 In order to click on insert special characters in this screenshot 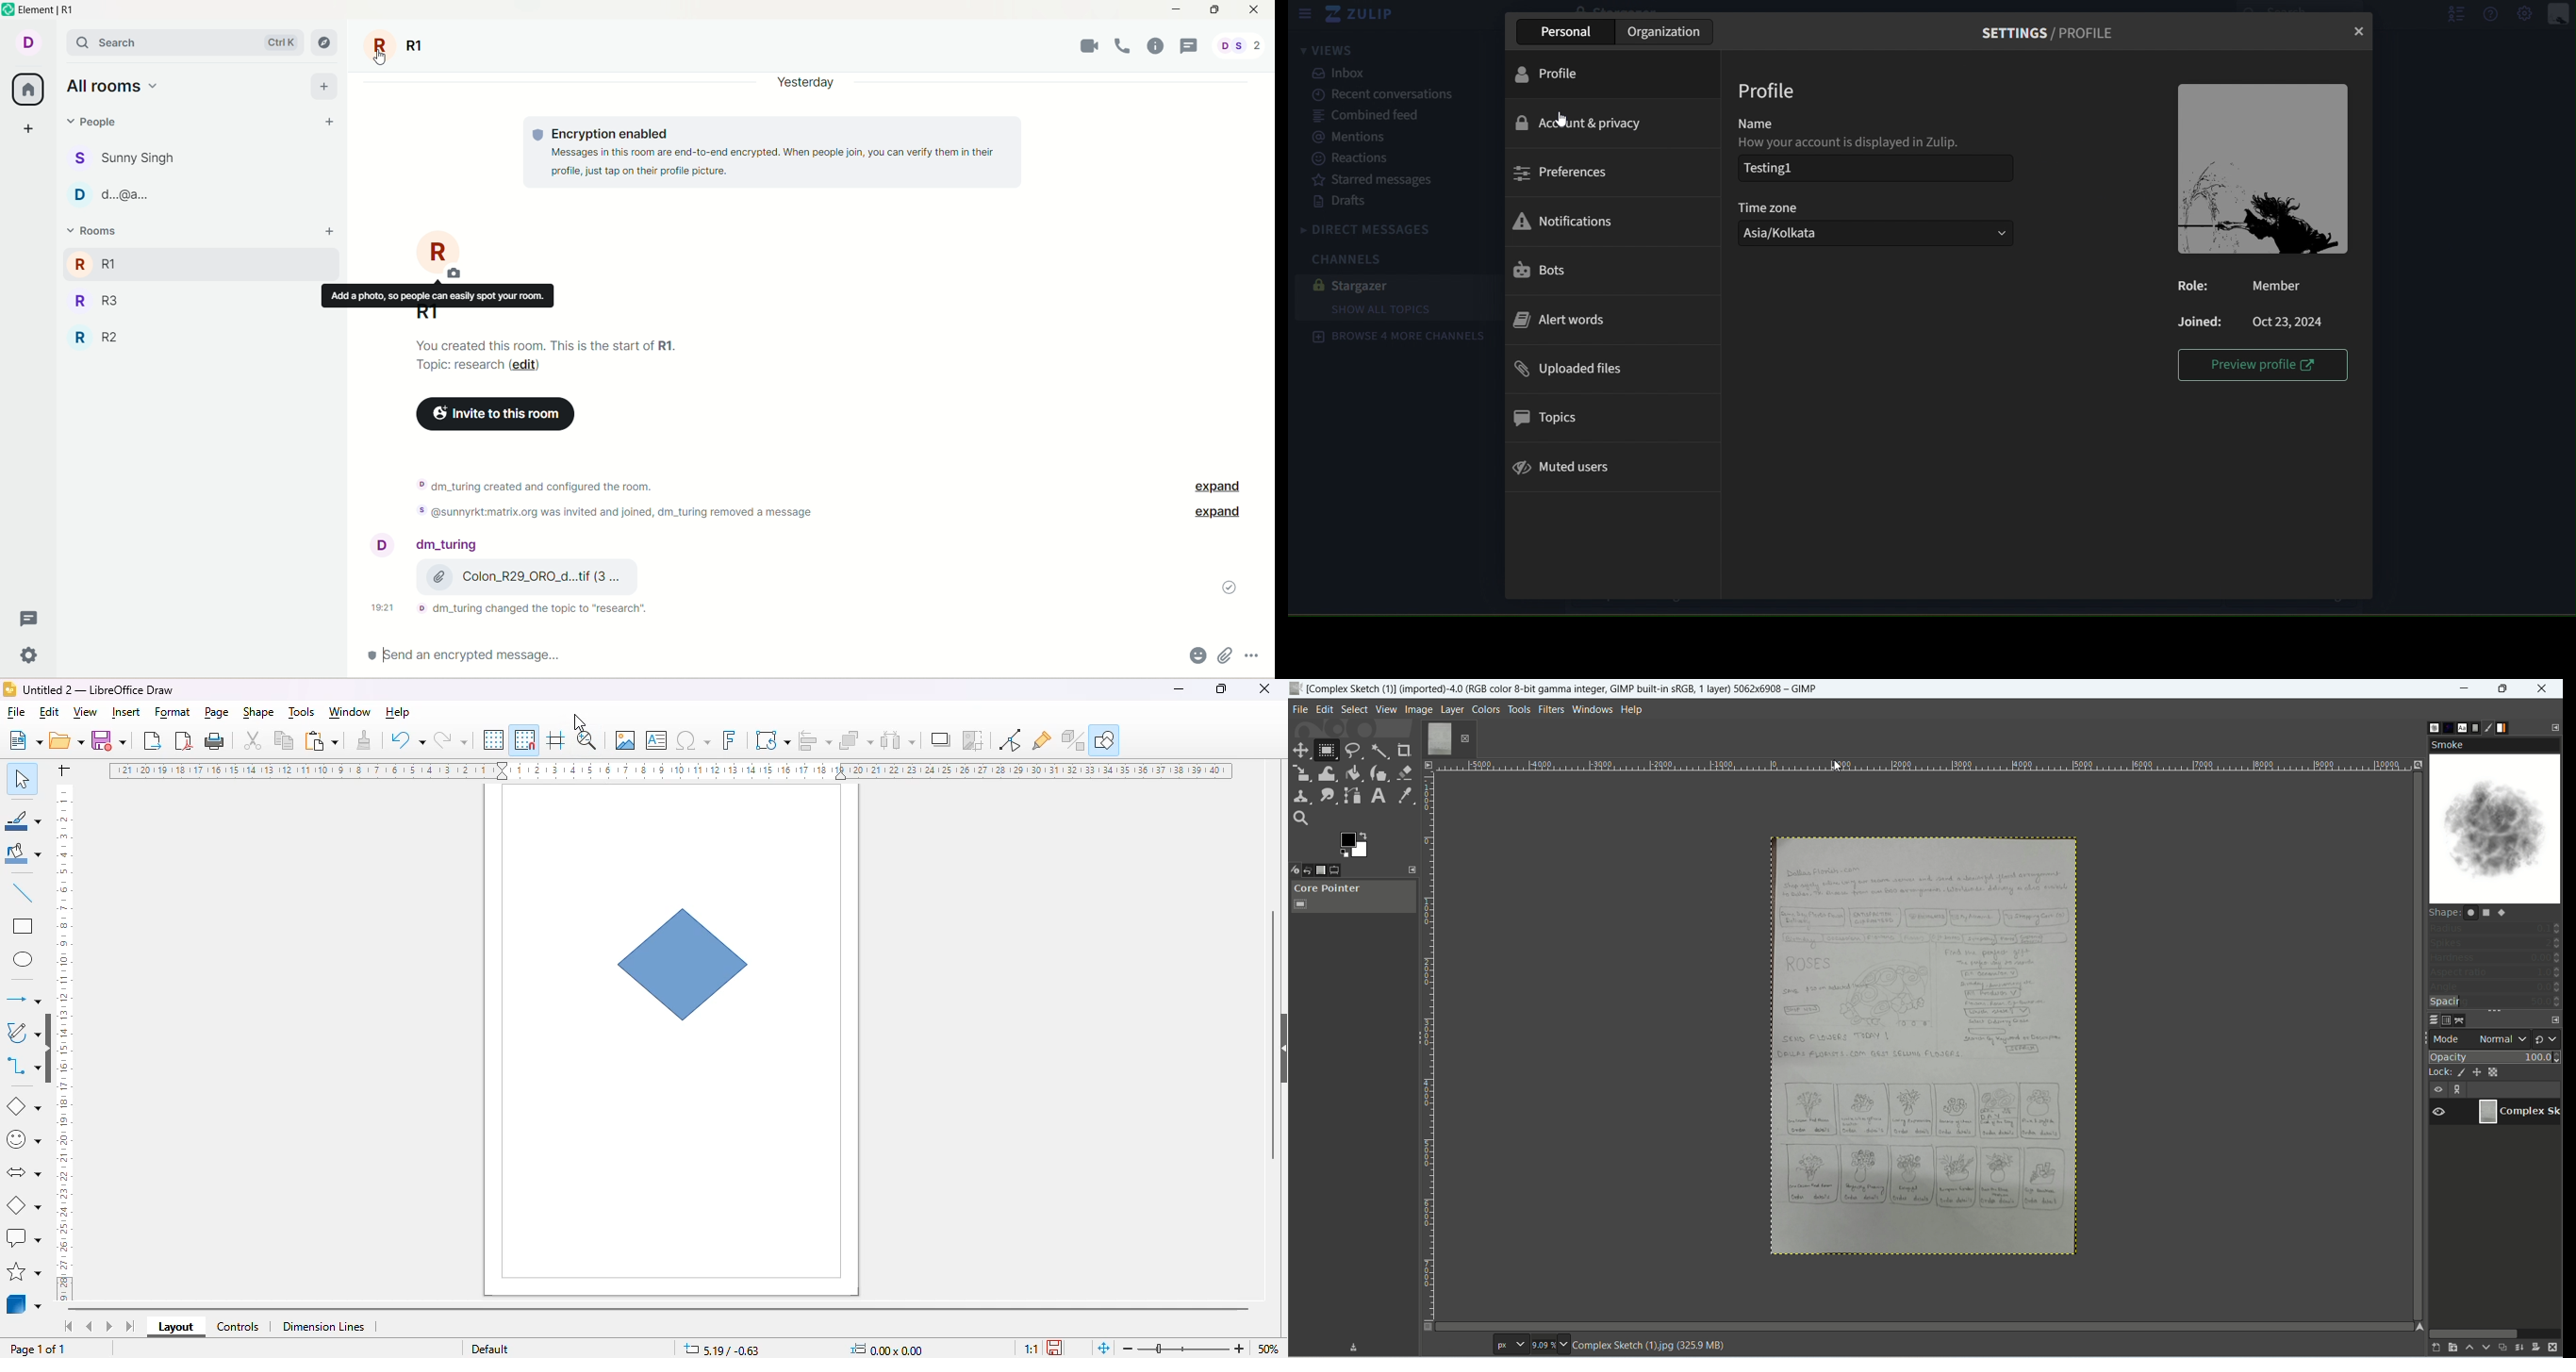, I will do `click(693, 740)`.